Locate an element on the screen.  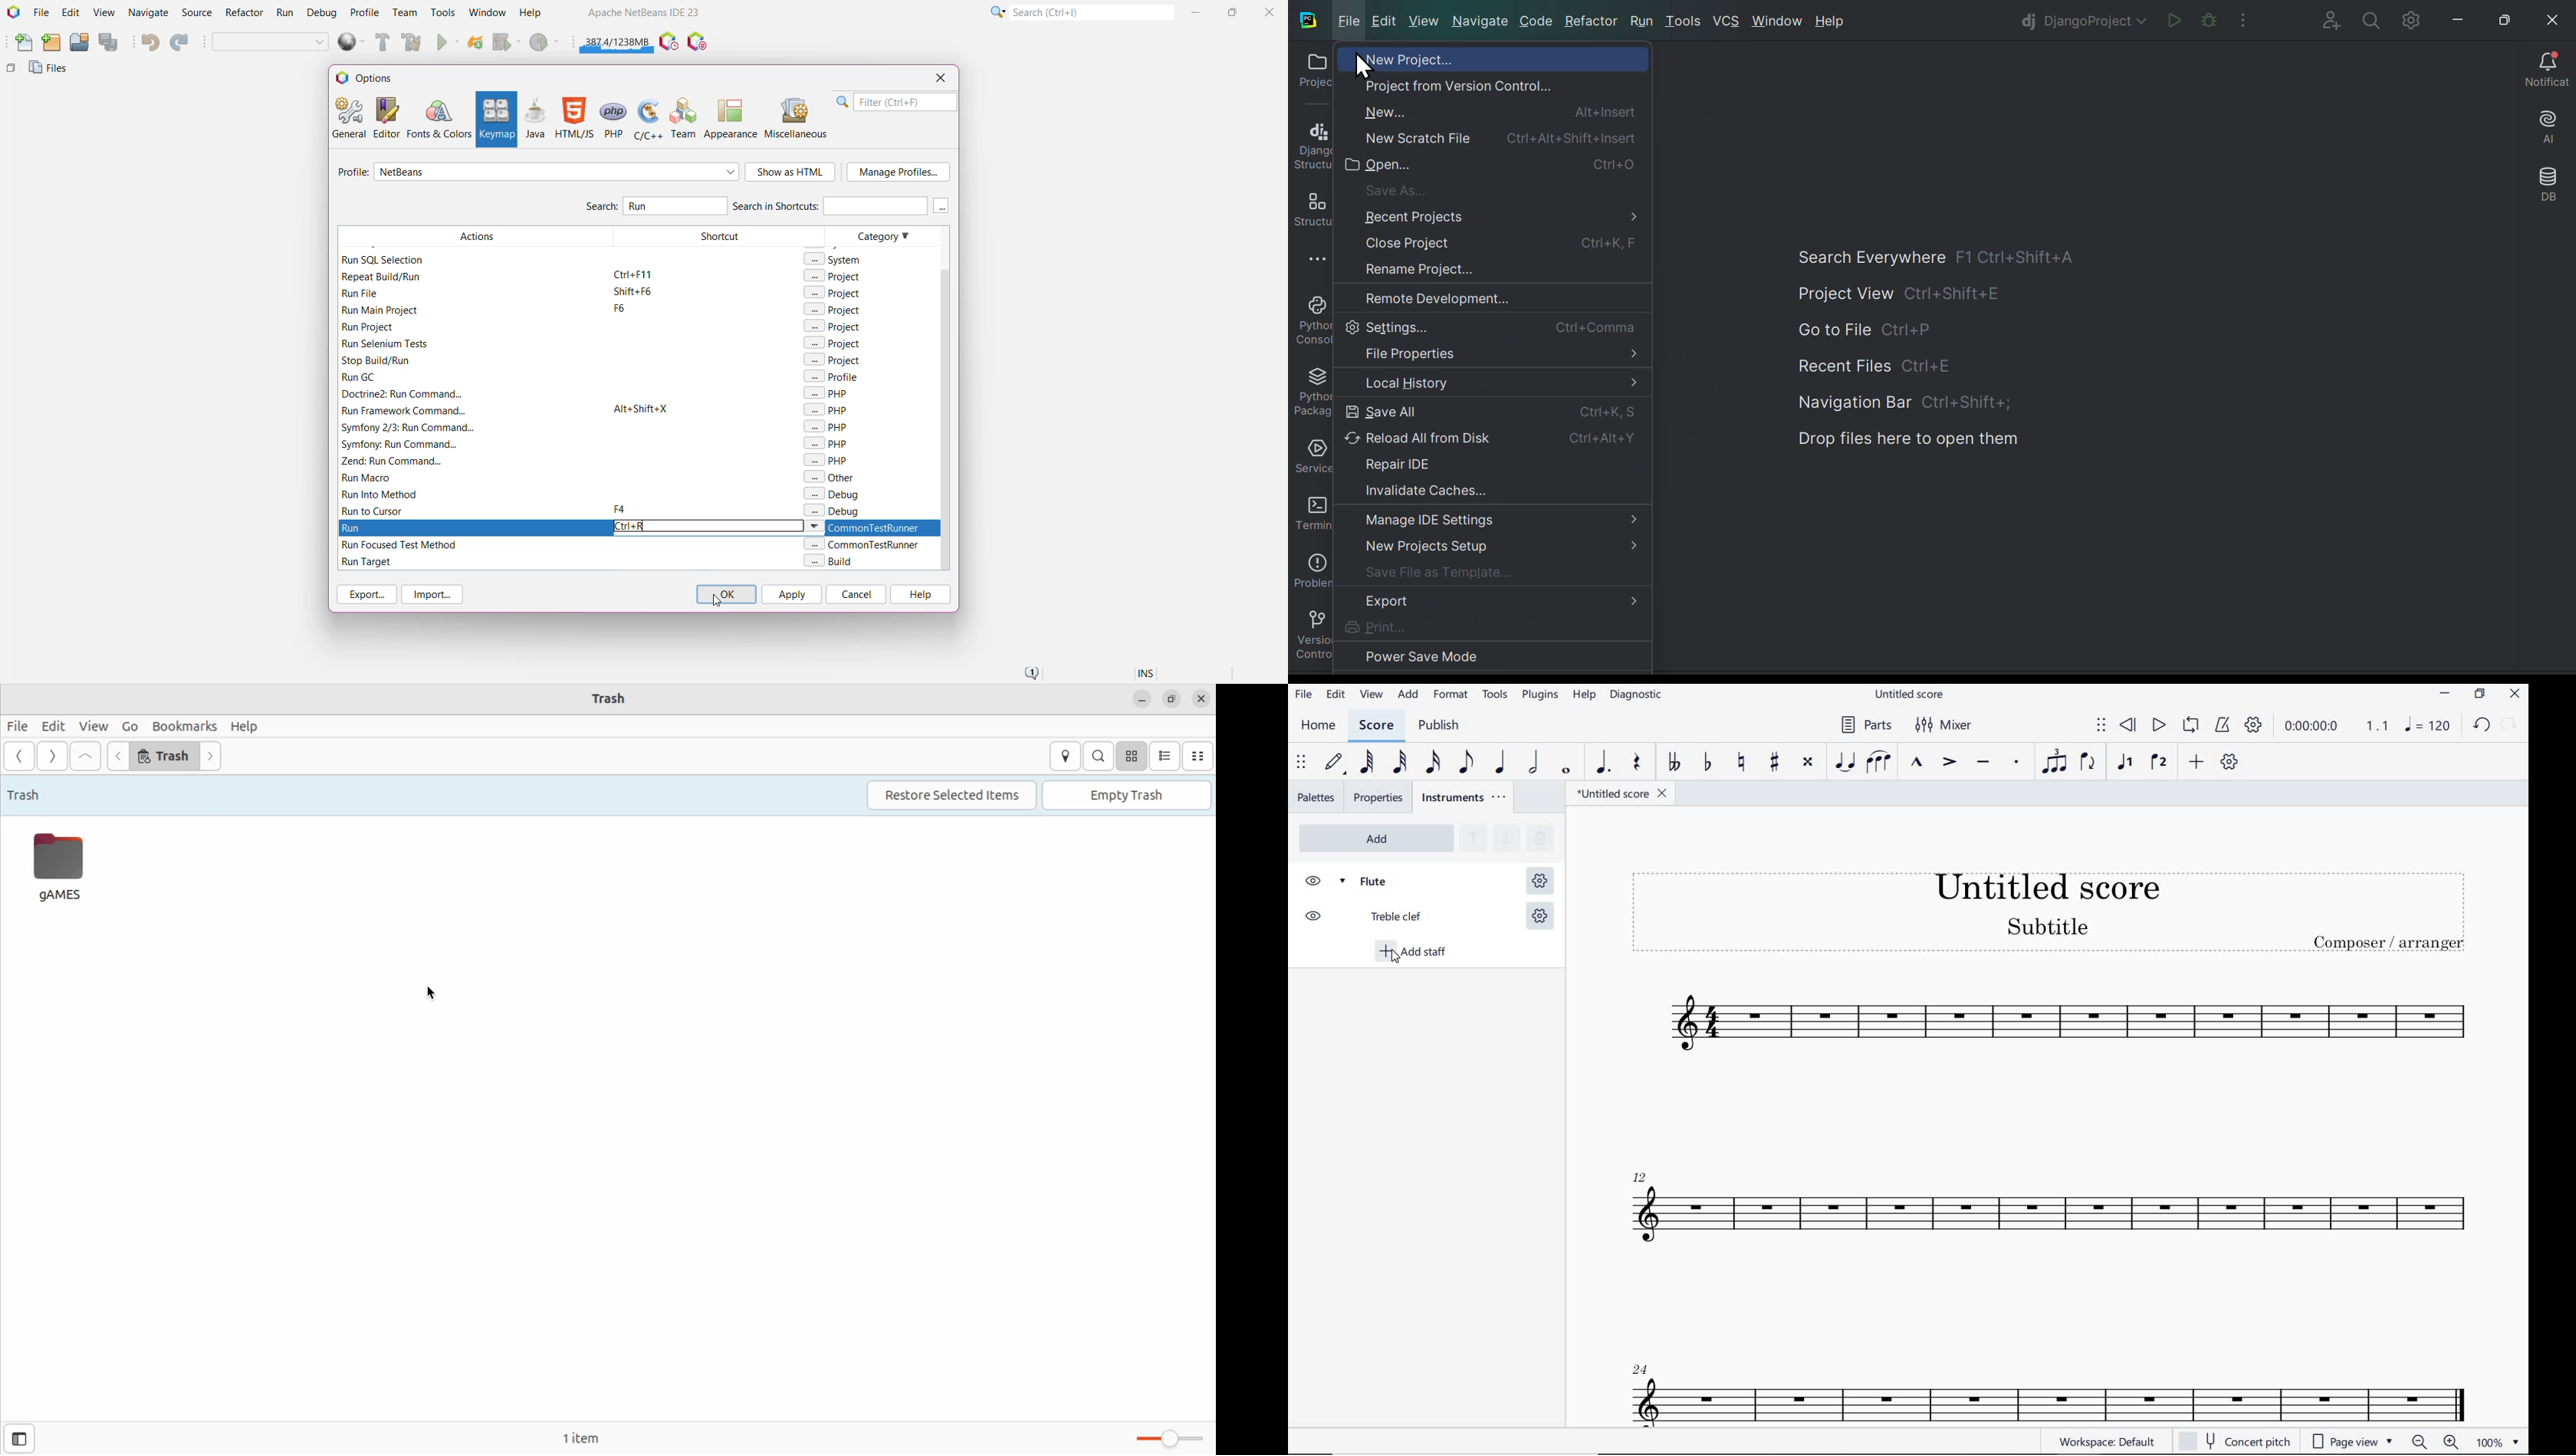
ADD STAFF is located at coordinates (1411, 953).